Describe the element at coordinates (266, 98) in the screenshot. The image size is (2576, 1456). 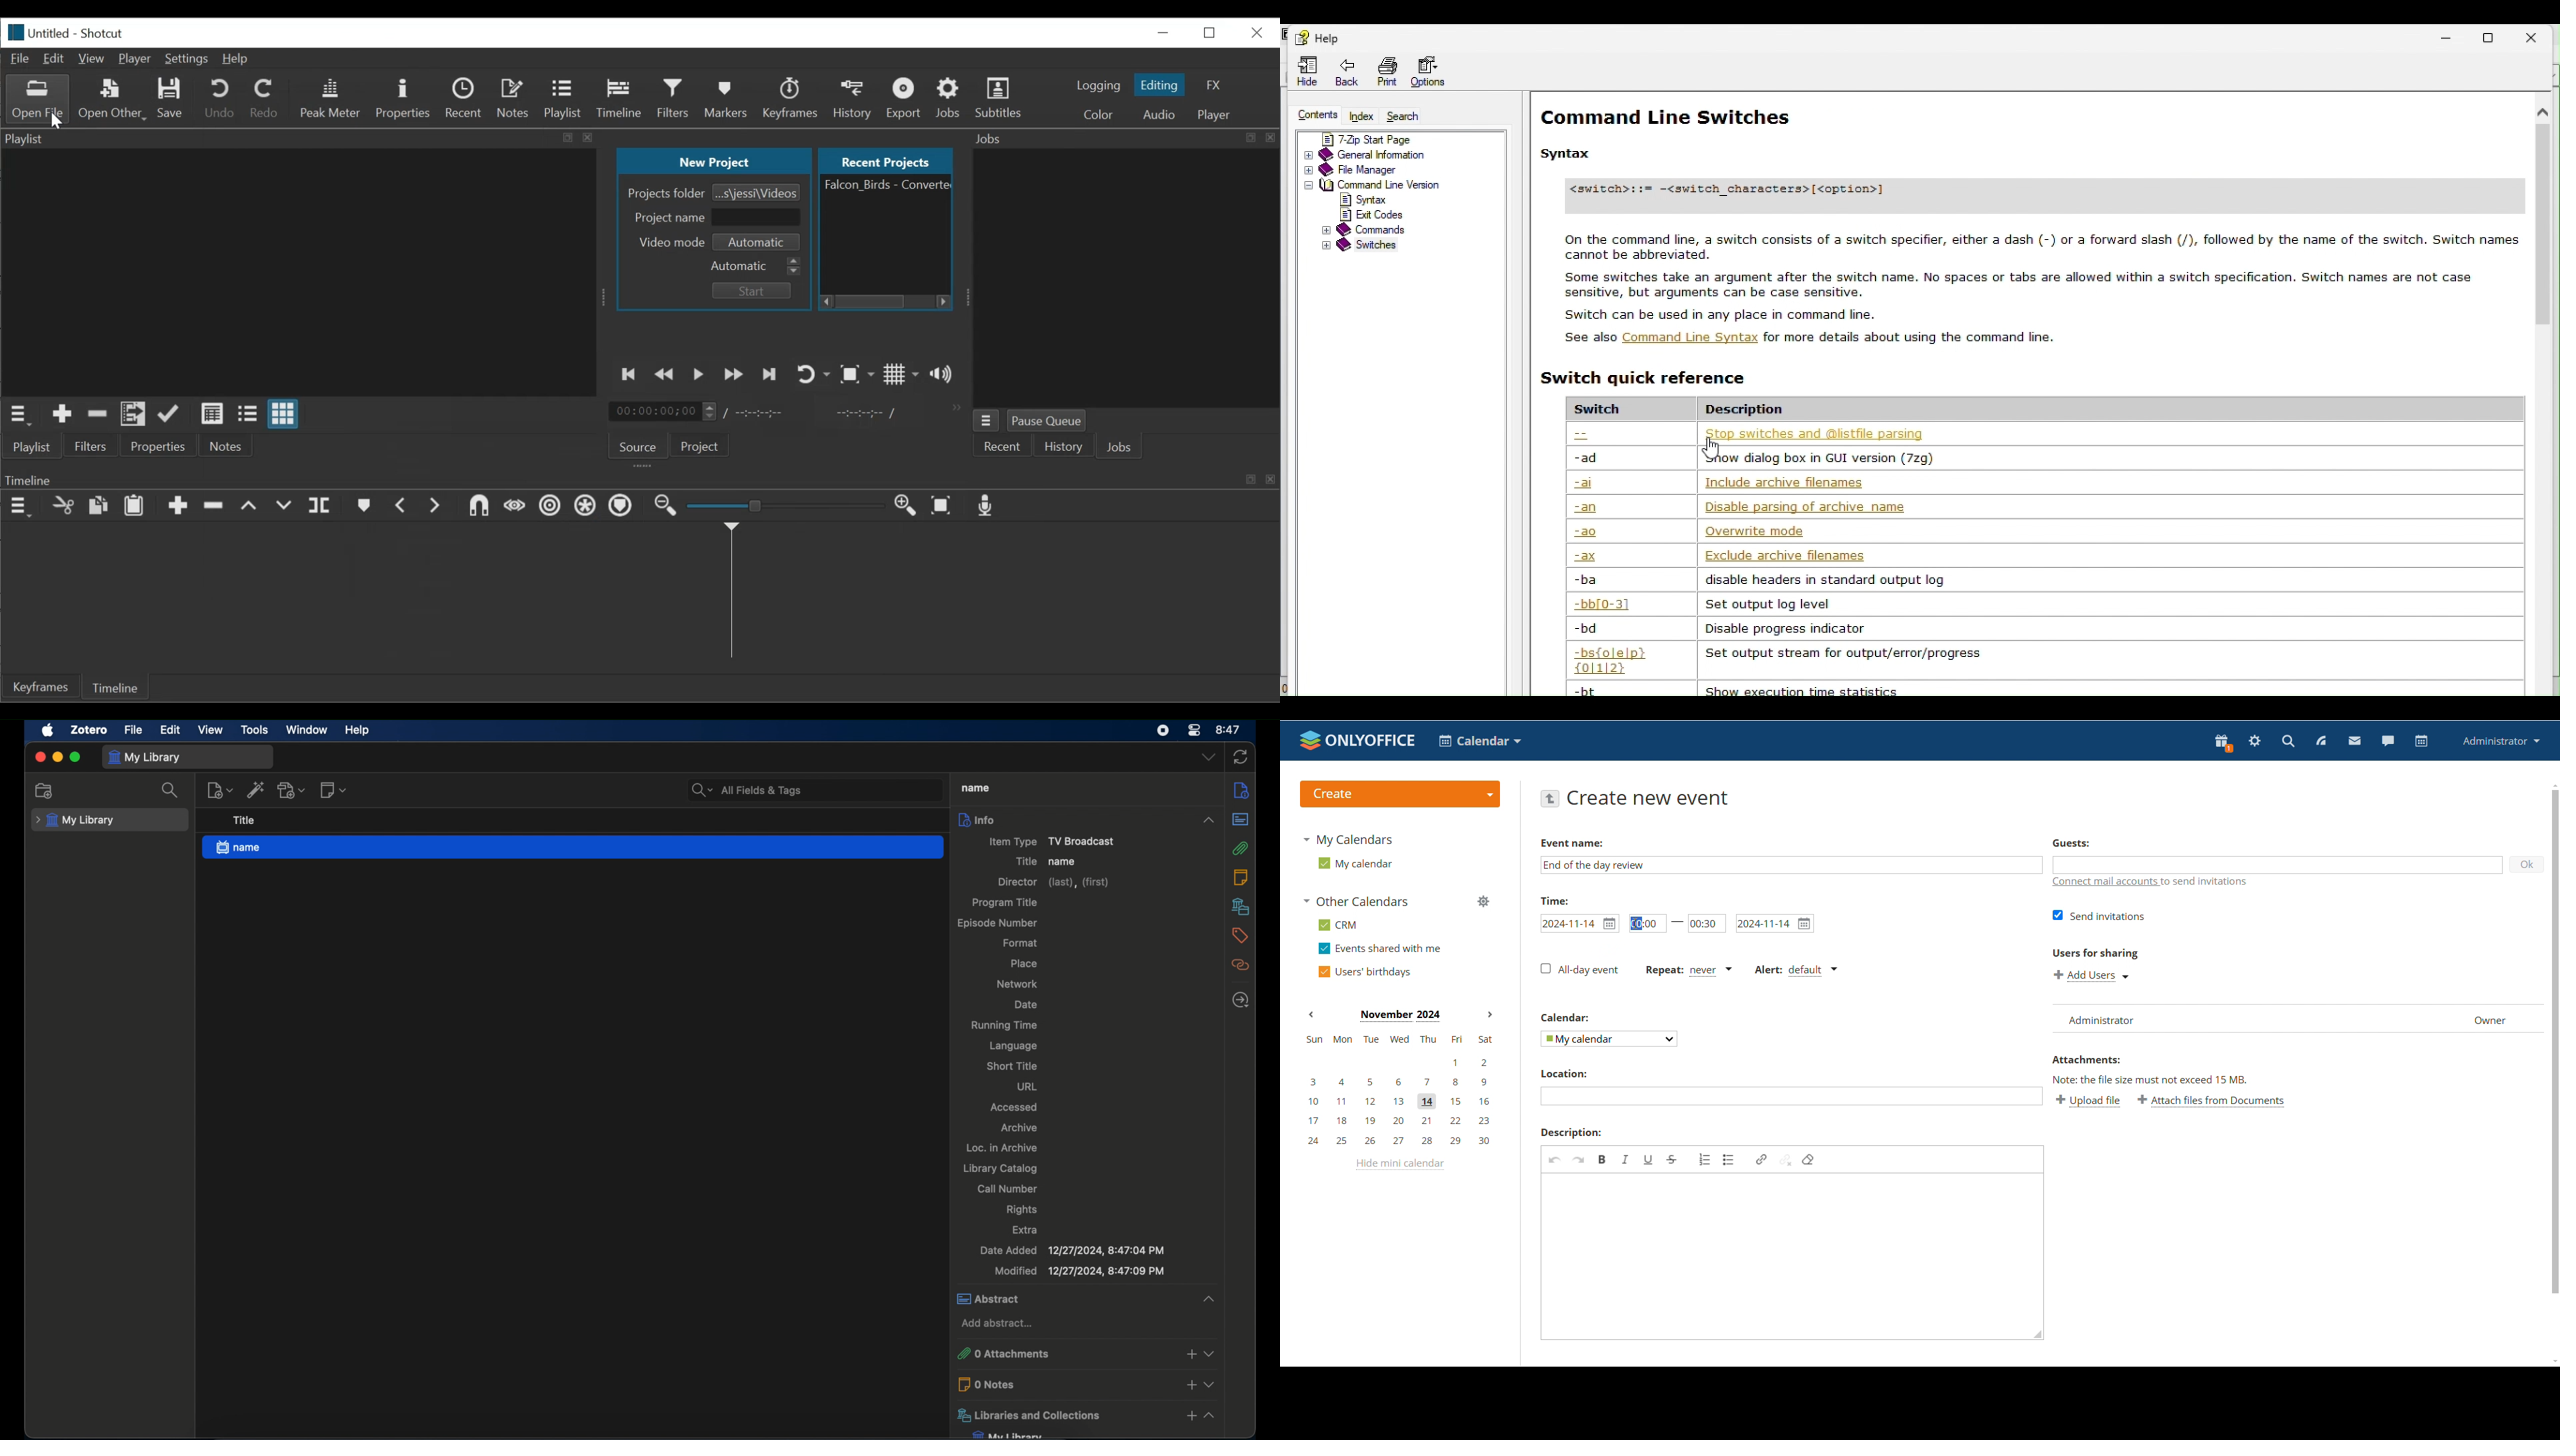
I see `Redo` at that location.